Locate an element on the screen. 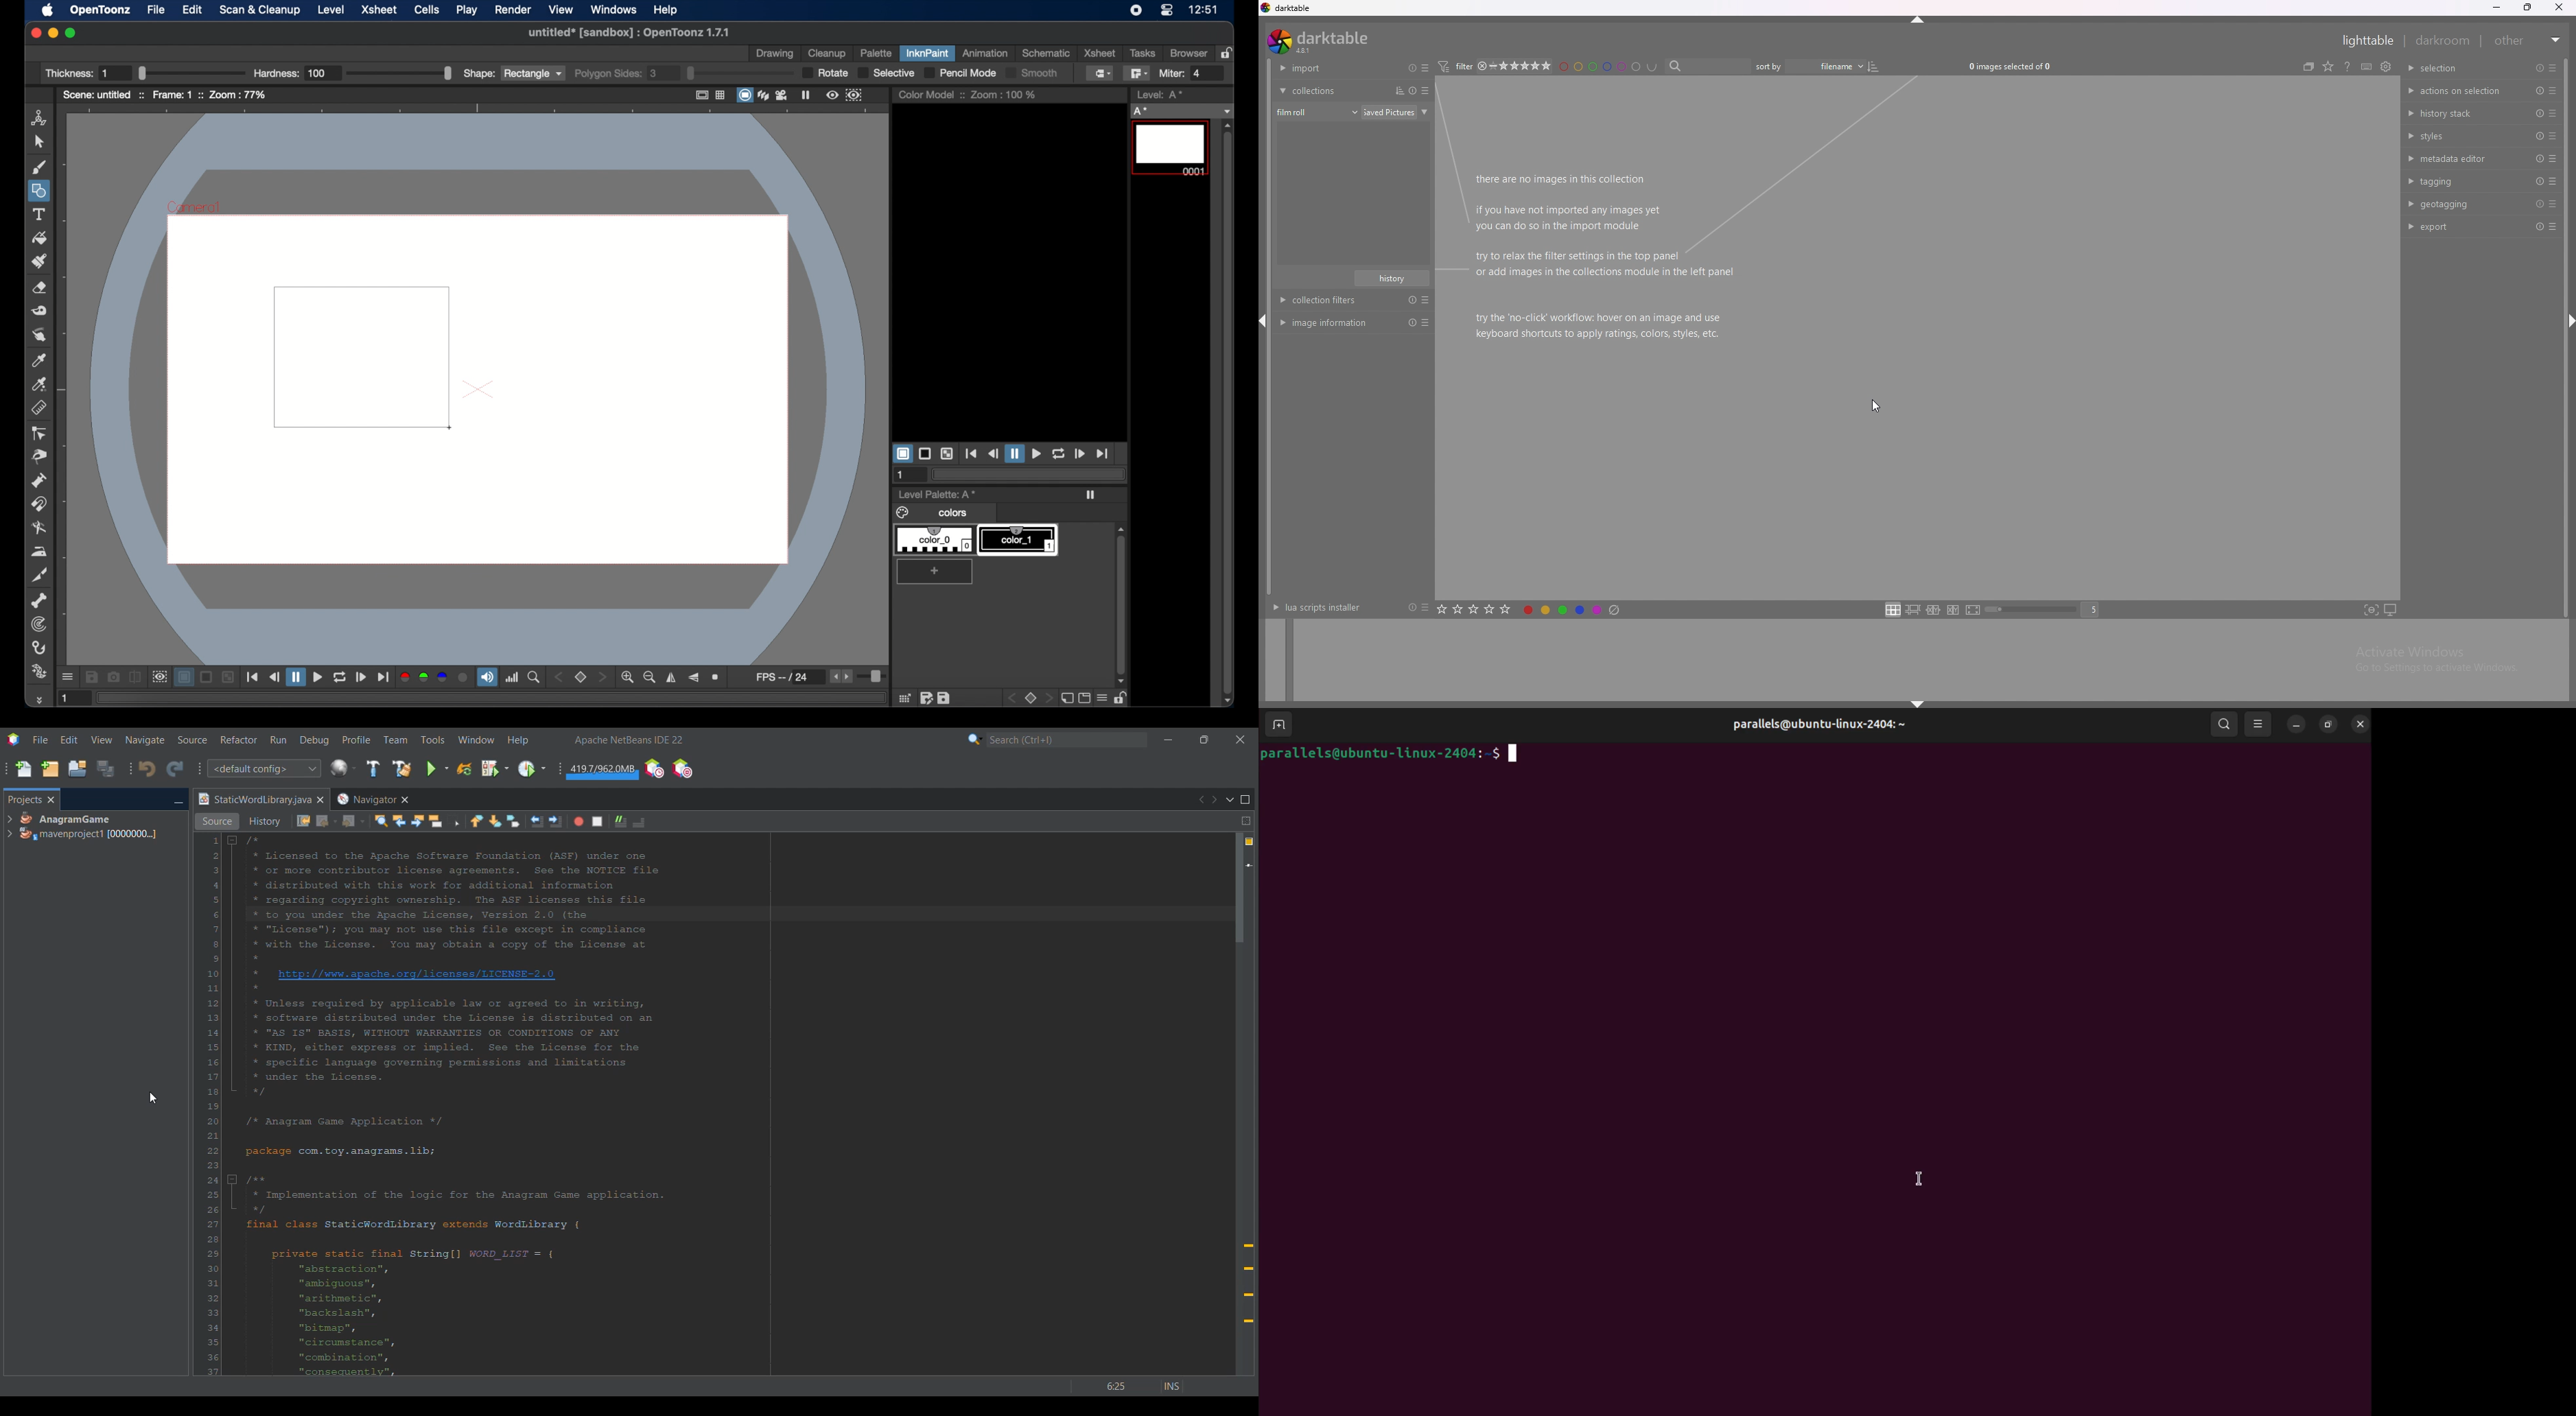 The height and width of the screenshot is (1428, 2576). xsheet is located at coordinates (1099, 53).